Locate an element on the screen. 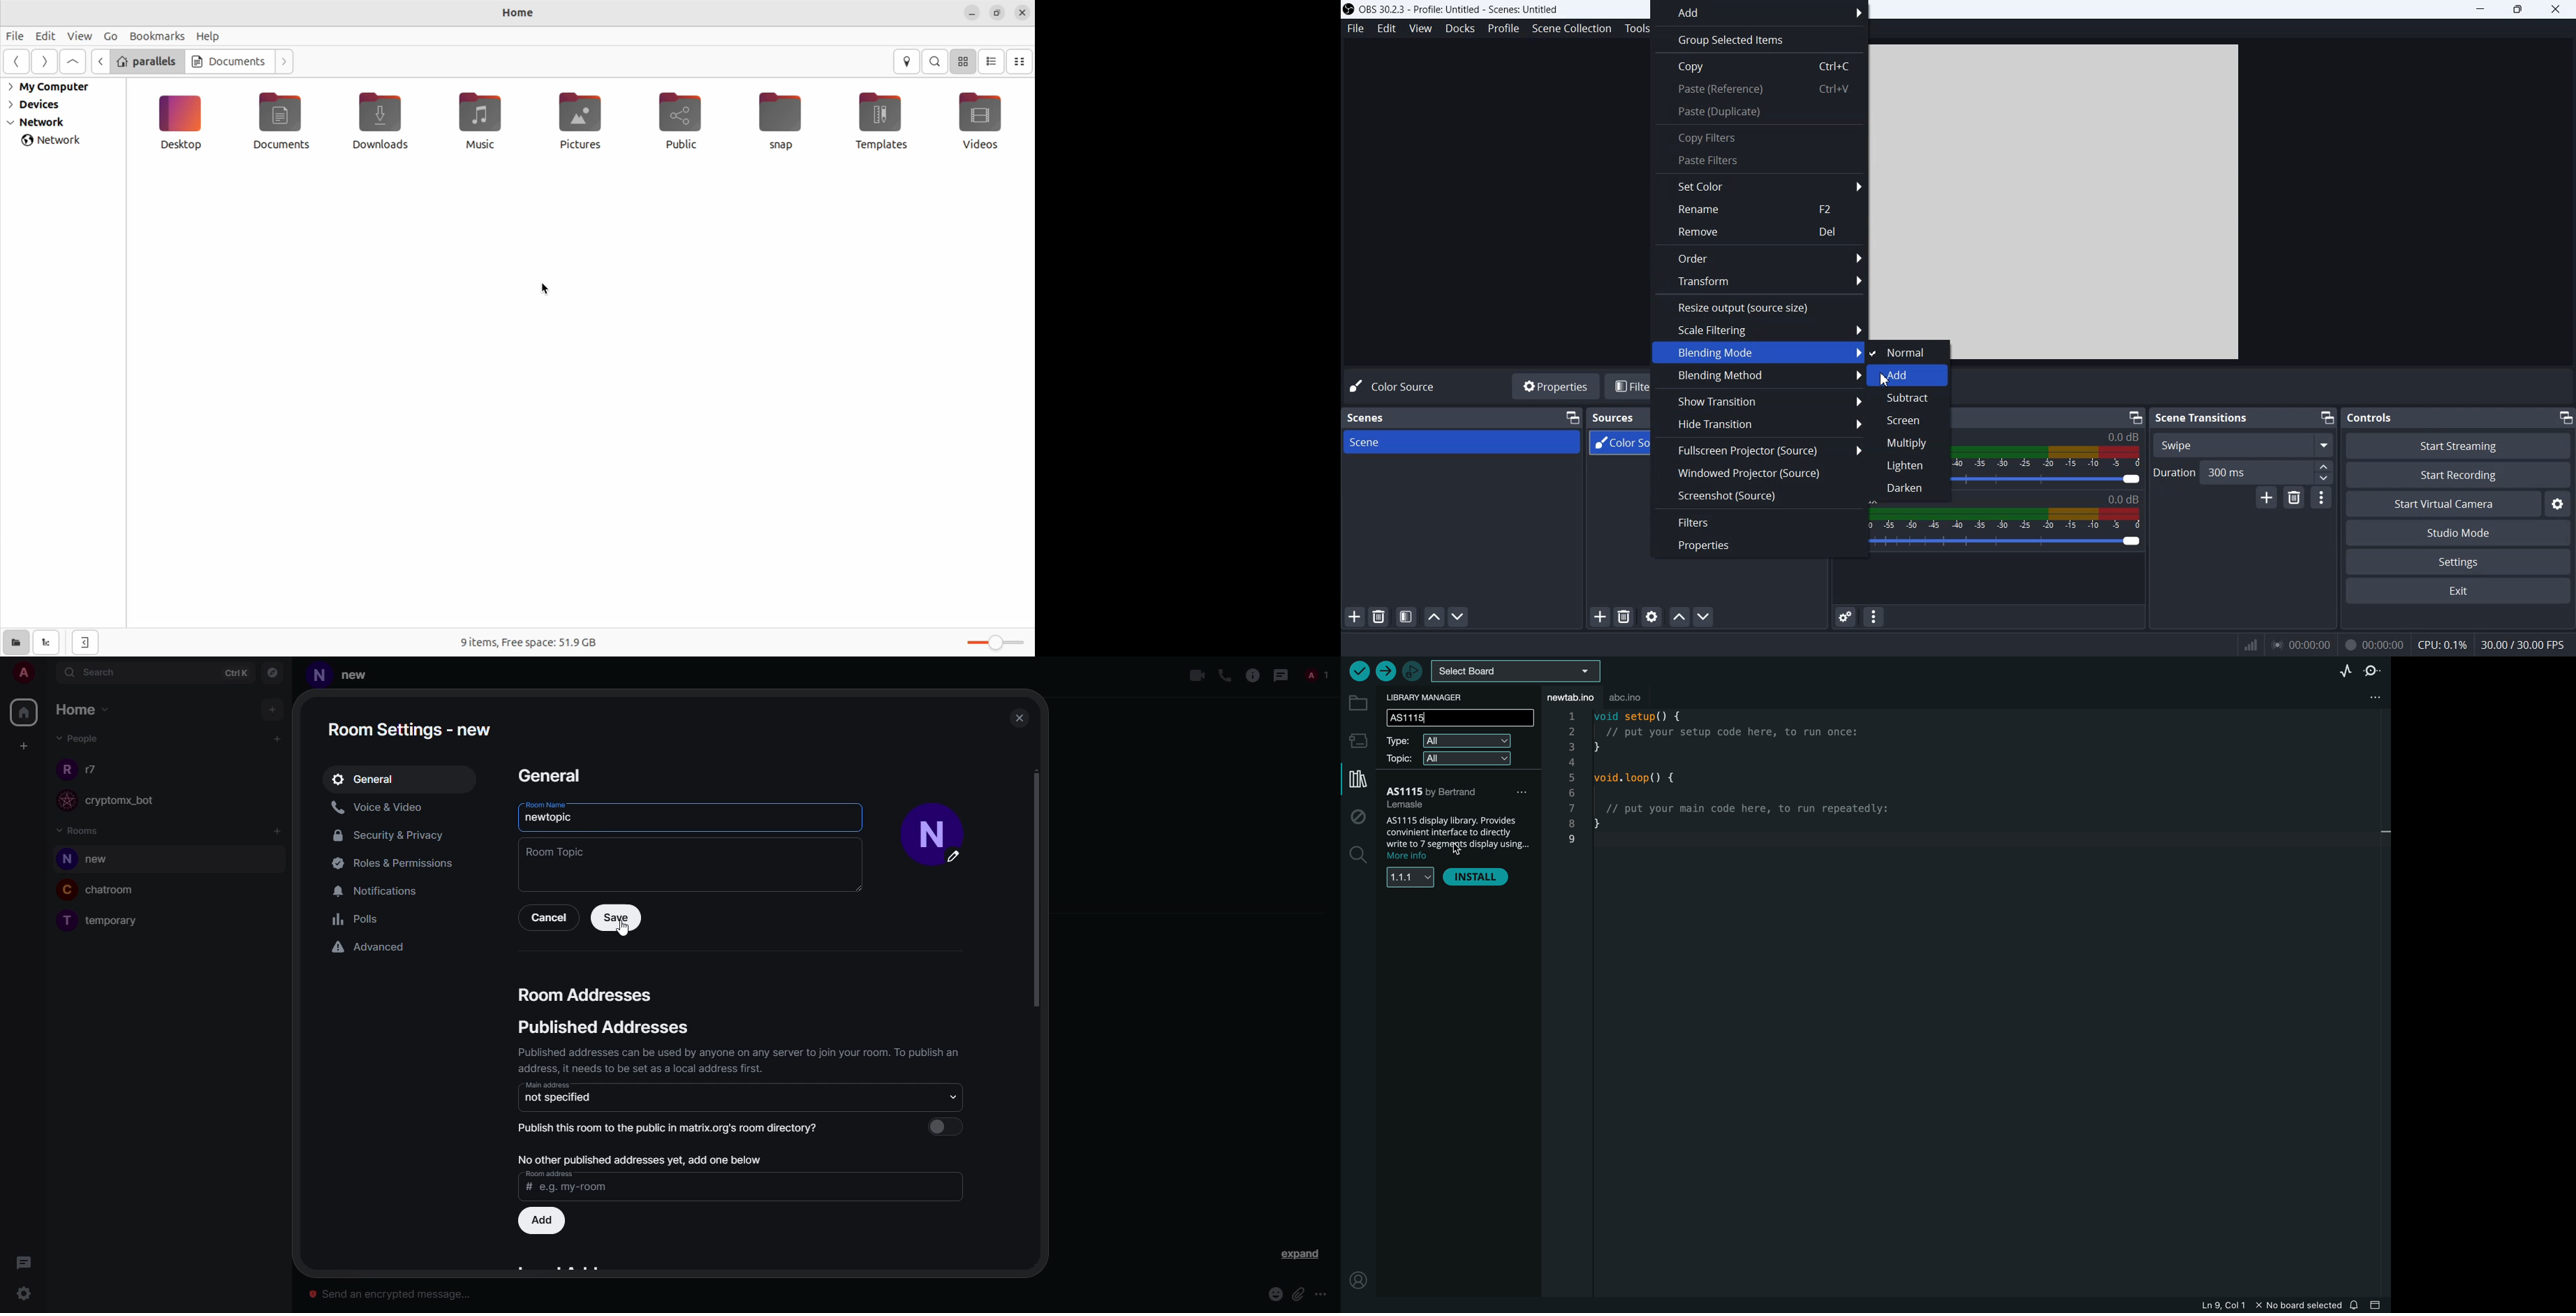 This screenshot has height=1316, width=2576. File is located at coordinates (16, 38).